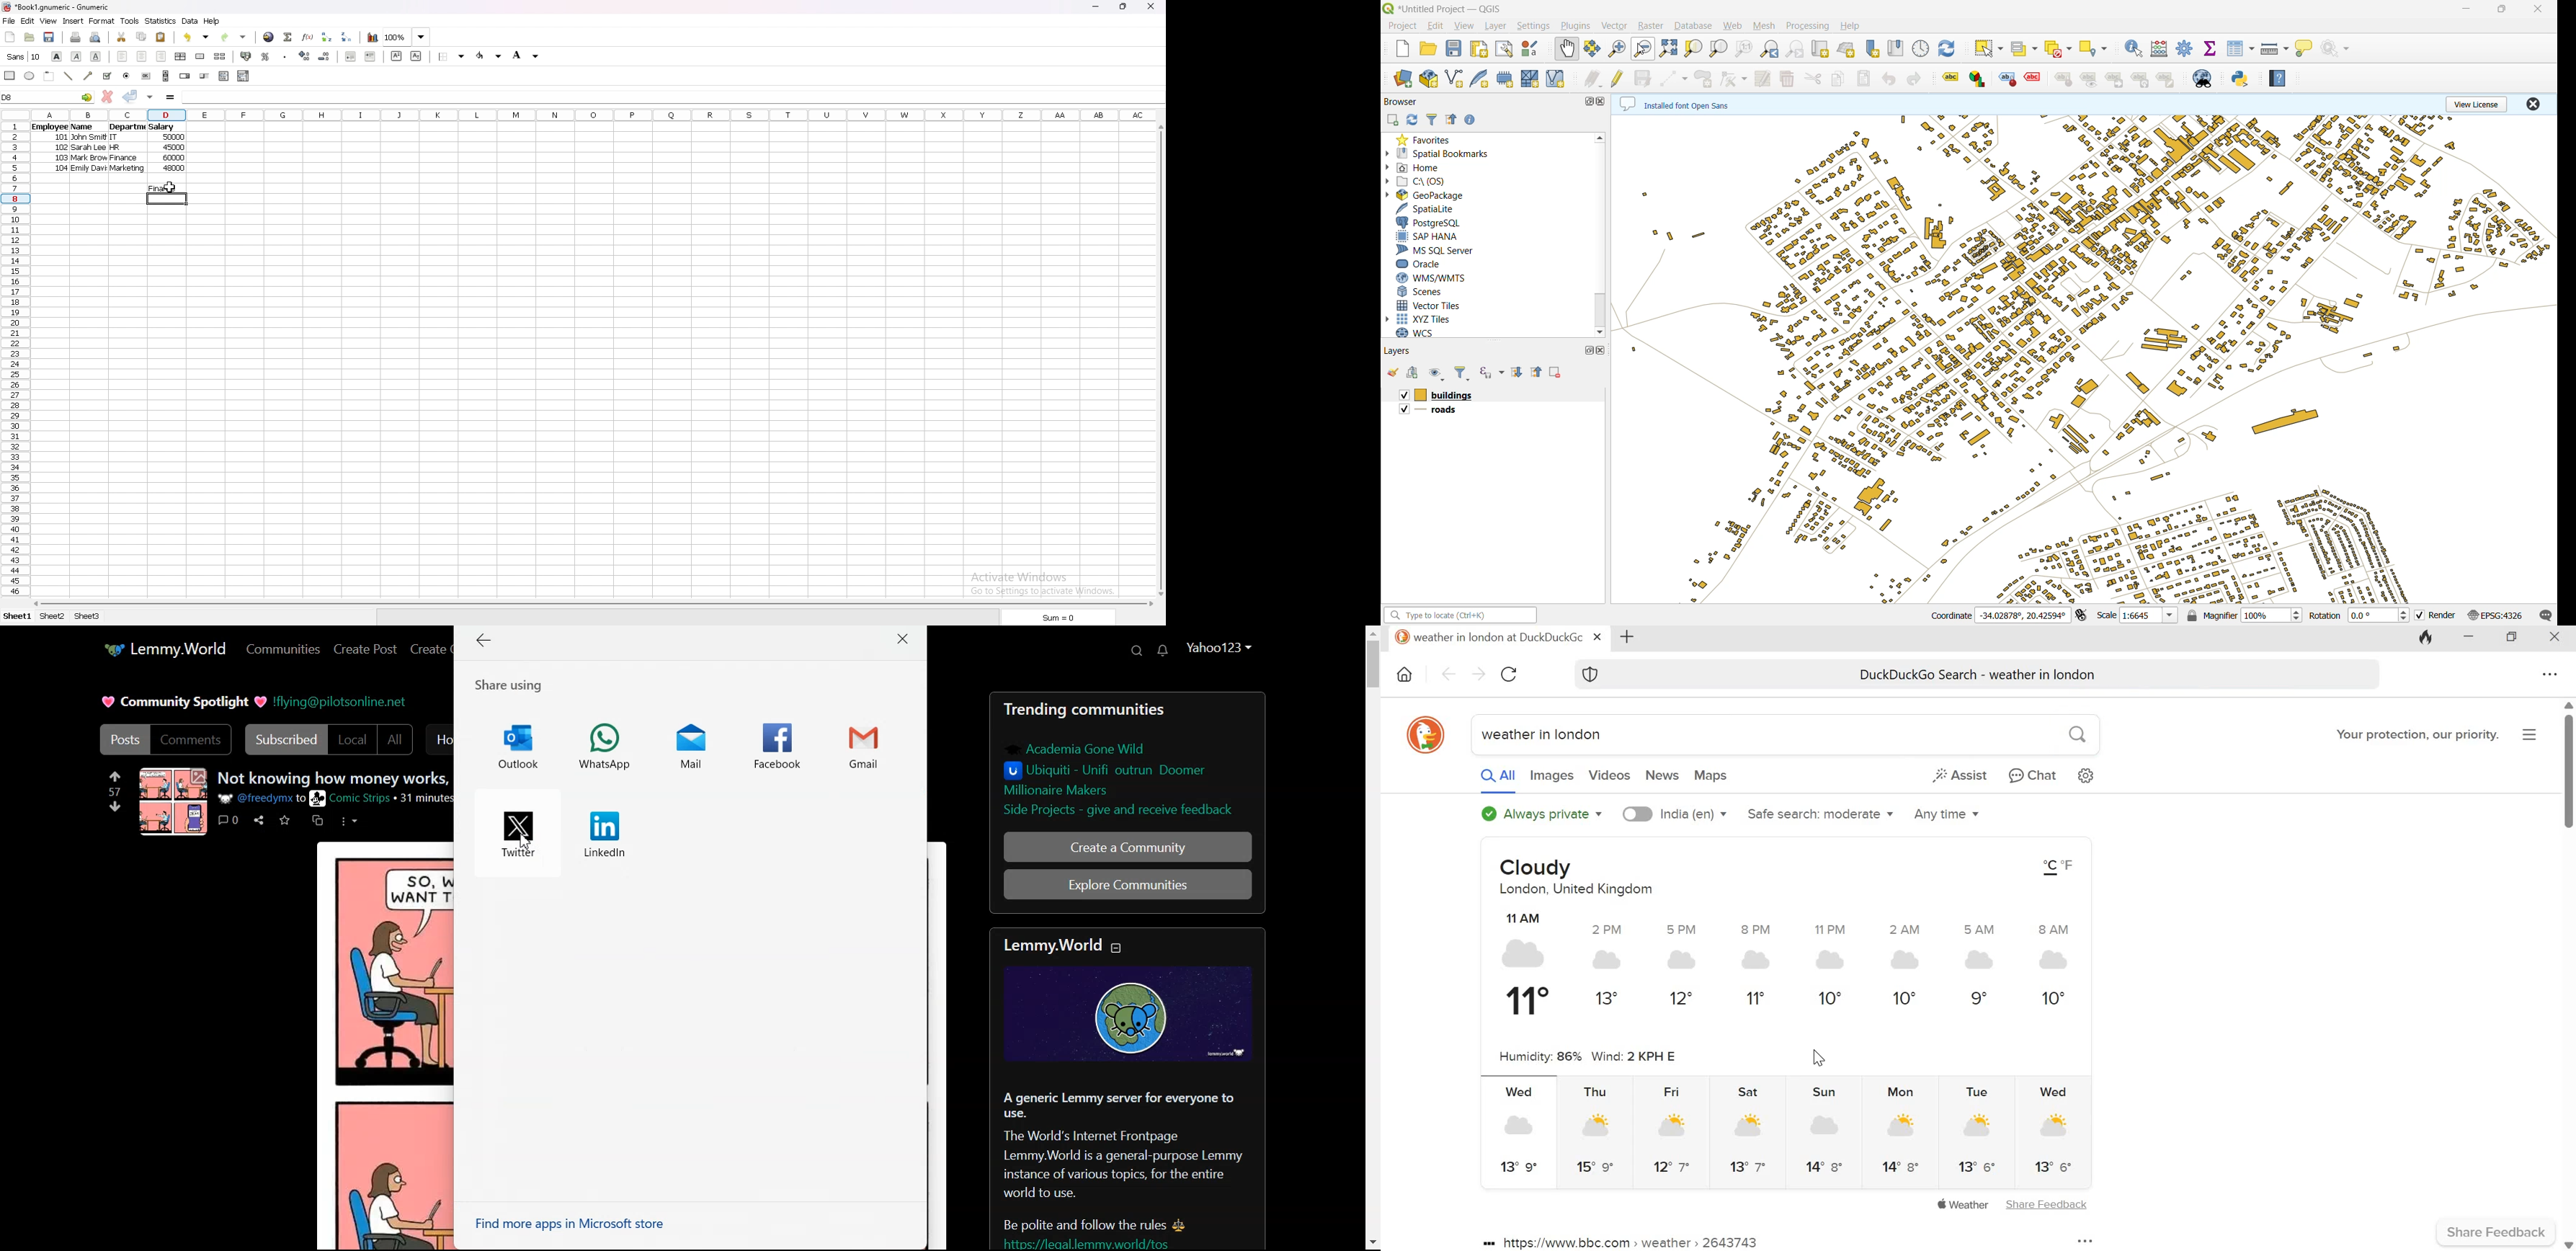 The height and width of the screenshot is (1260, 2576). What do you see at coordinates (63, 138) in the screenshot?
I see `101` at bounding box center [63, 138].